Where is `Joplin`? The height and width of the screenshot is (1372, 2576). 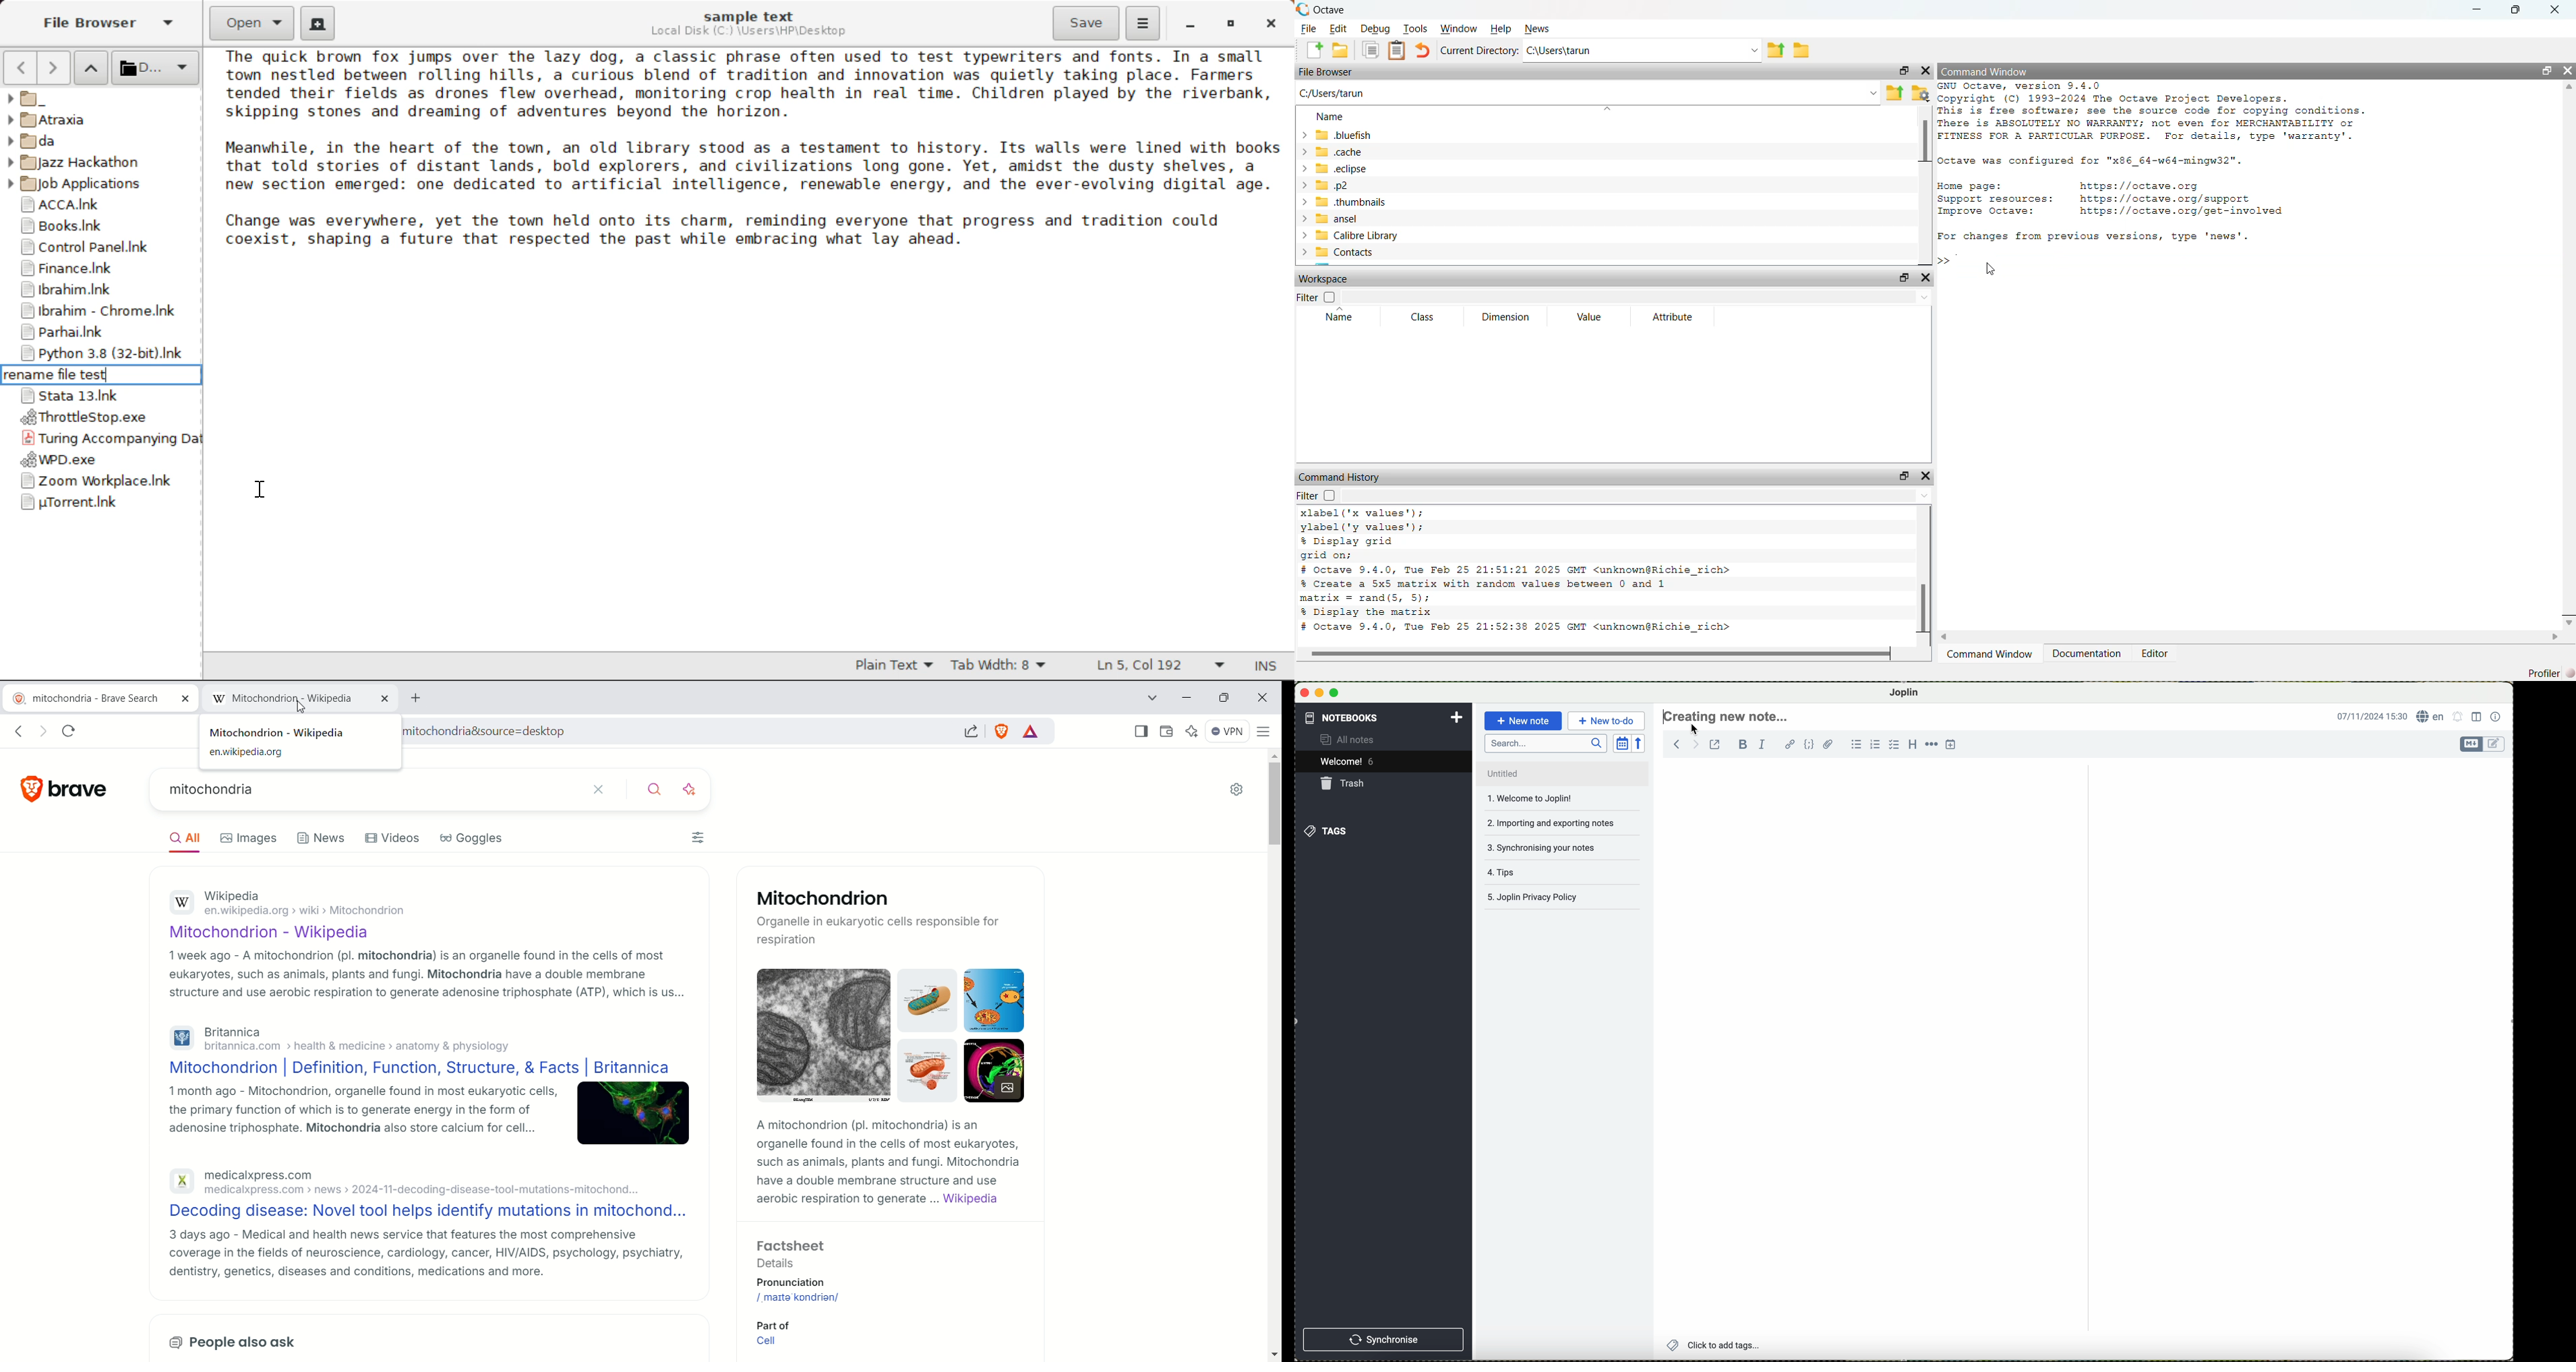
Joplin is located at coordinates (1909, 692).